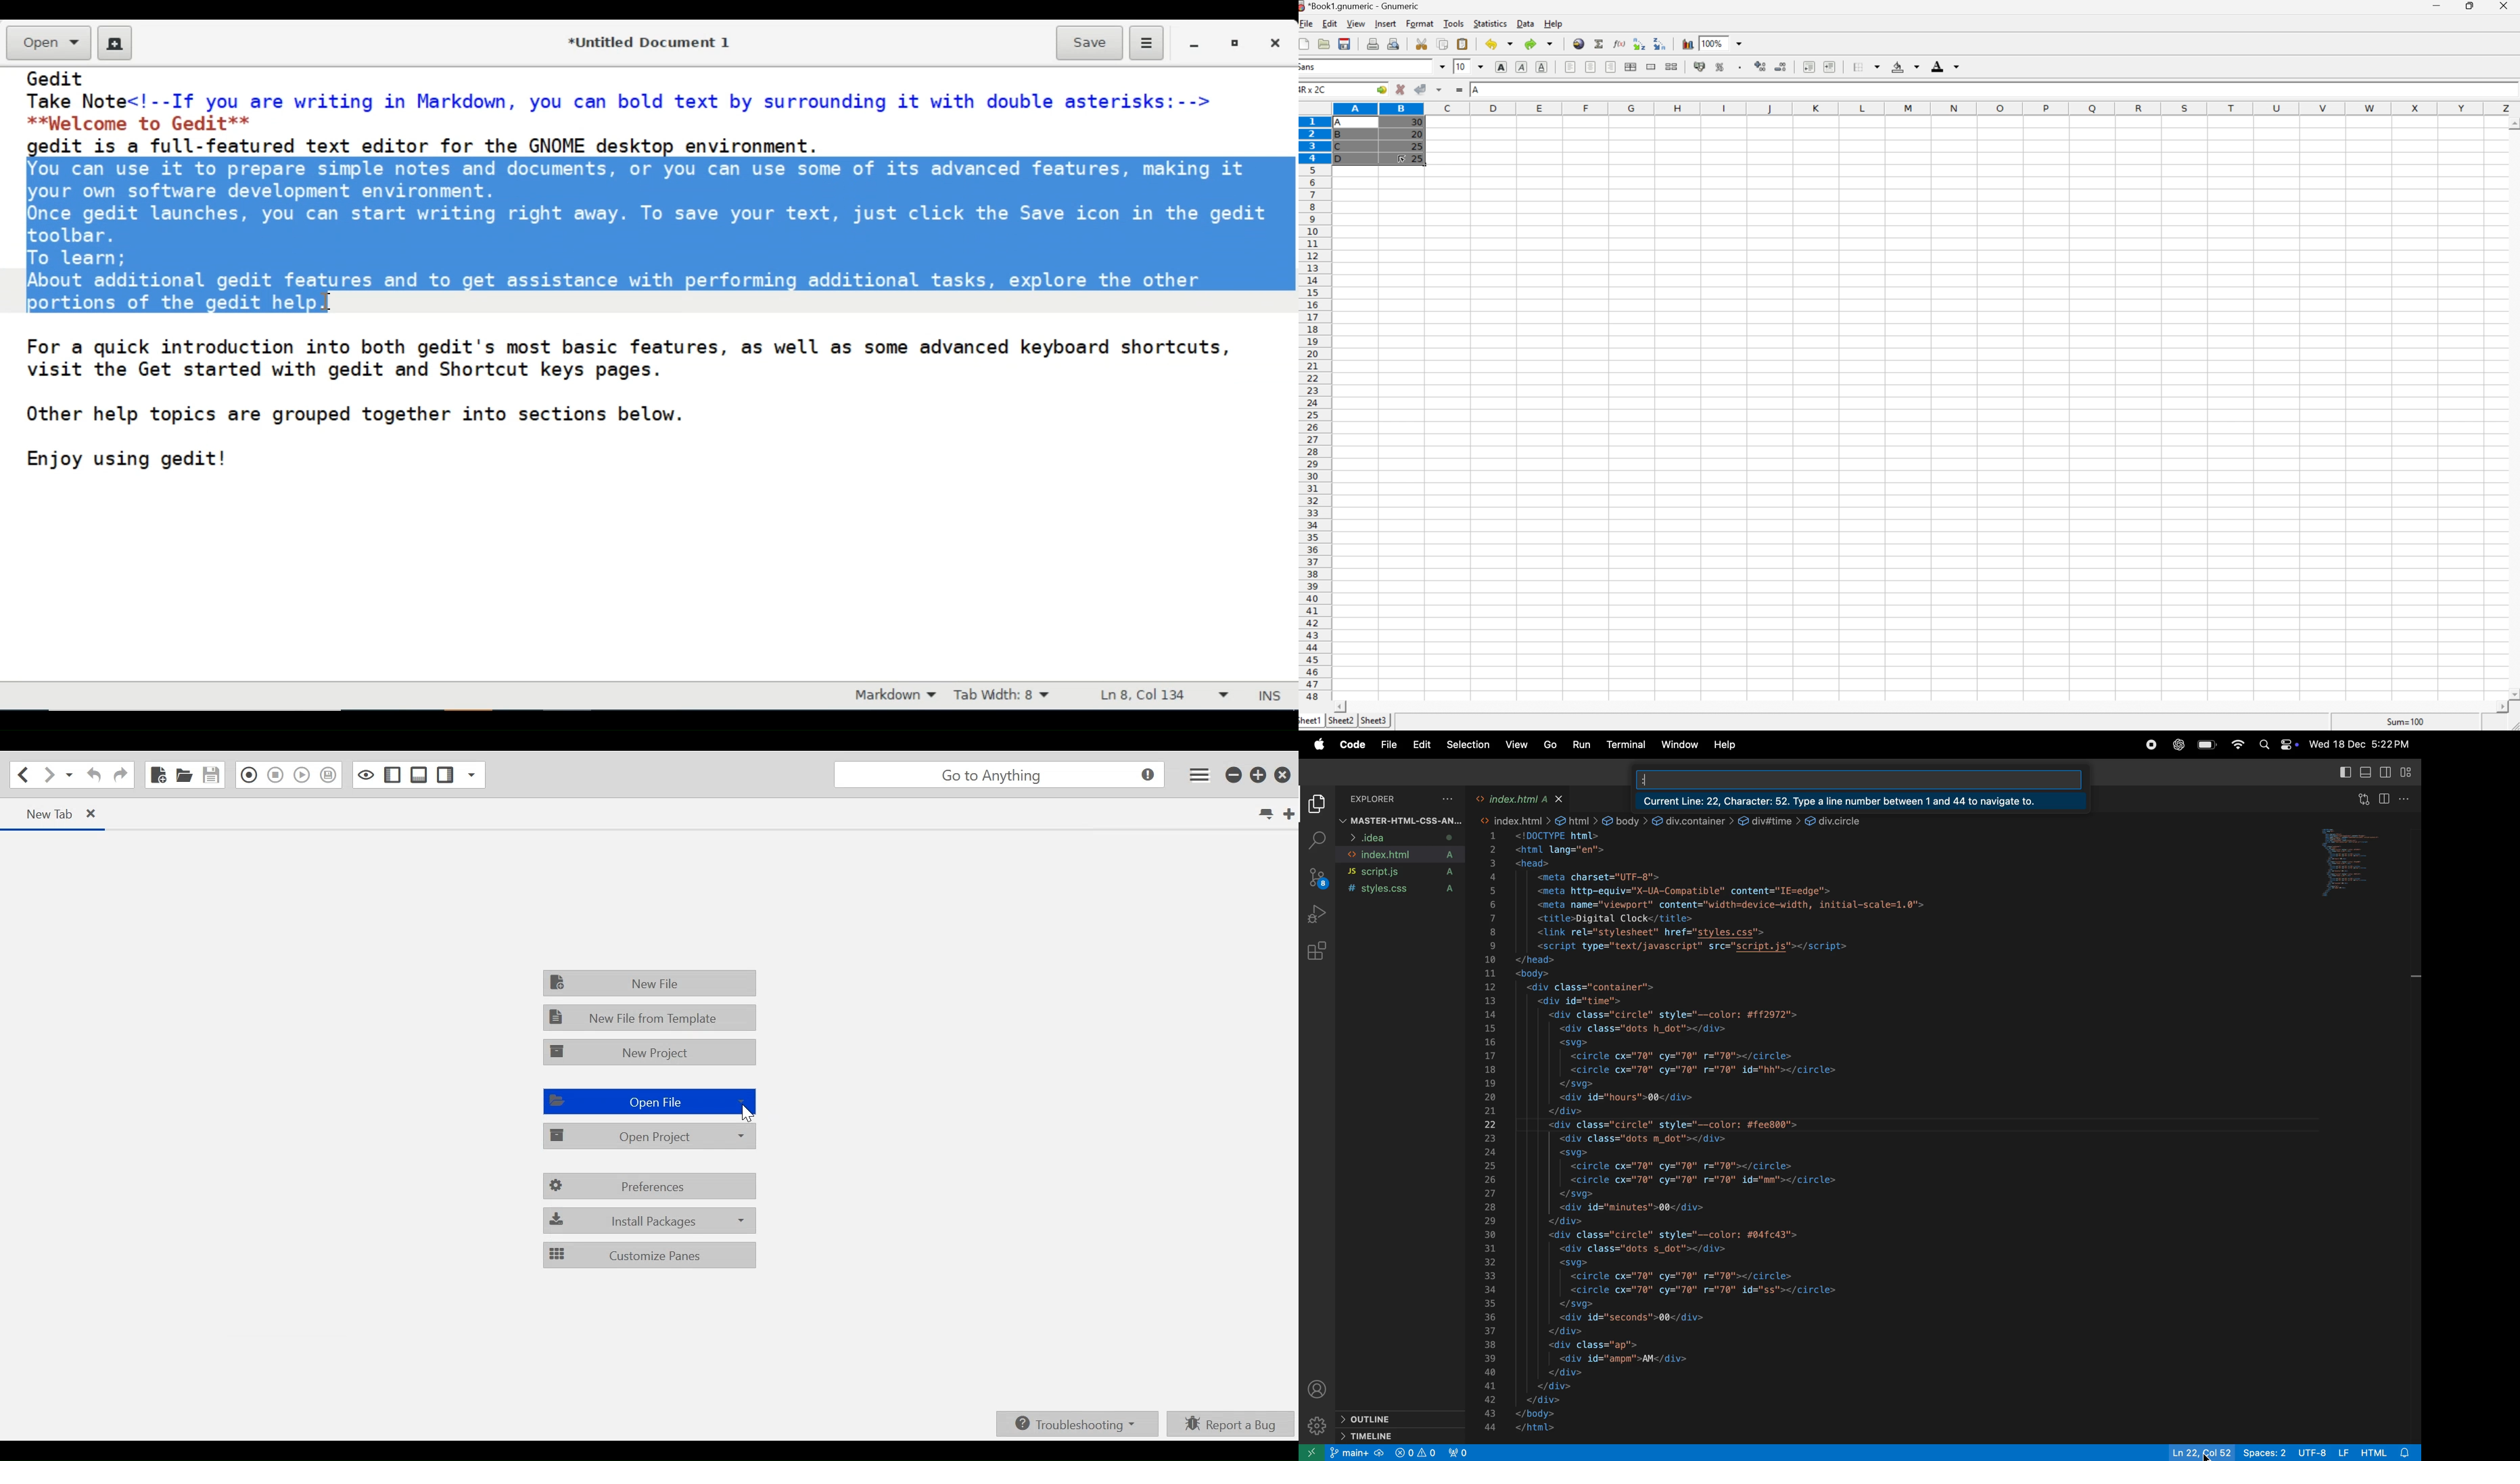 Image resolution: width=2520 pixels, height=1484 pixels. What do you see at coordinates (1311, 1452) in the screenshot?
I see `open another window` at bounding box center [1311, 1452].